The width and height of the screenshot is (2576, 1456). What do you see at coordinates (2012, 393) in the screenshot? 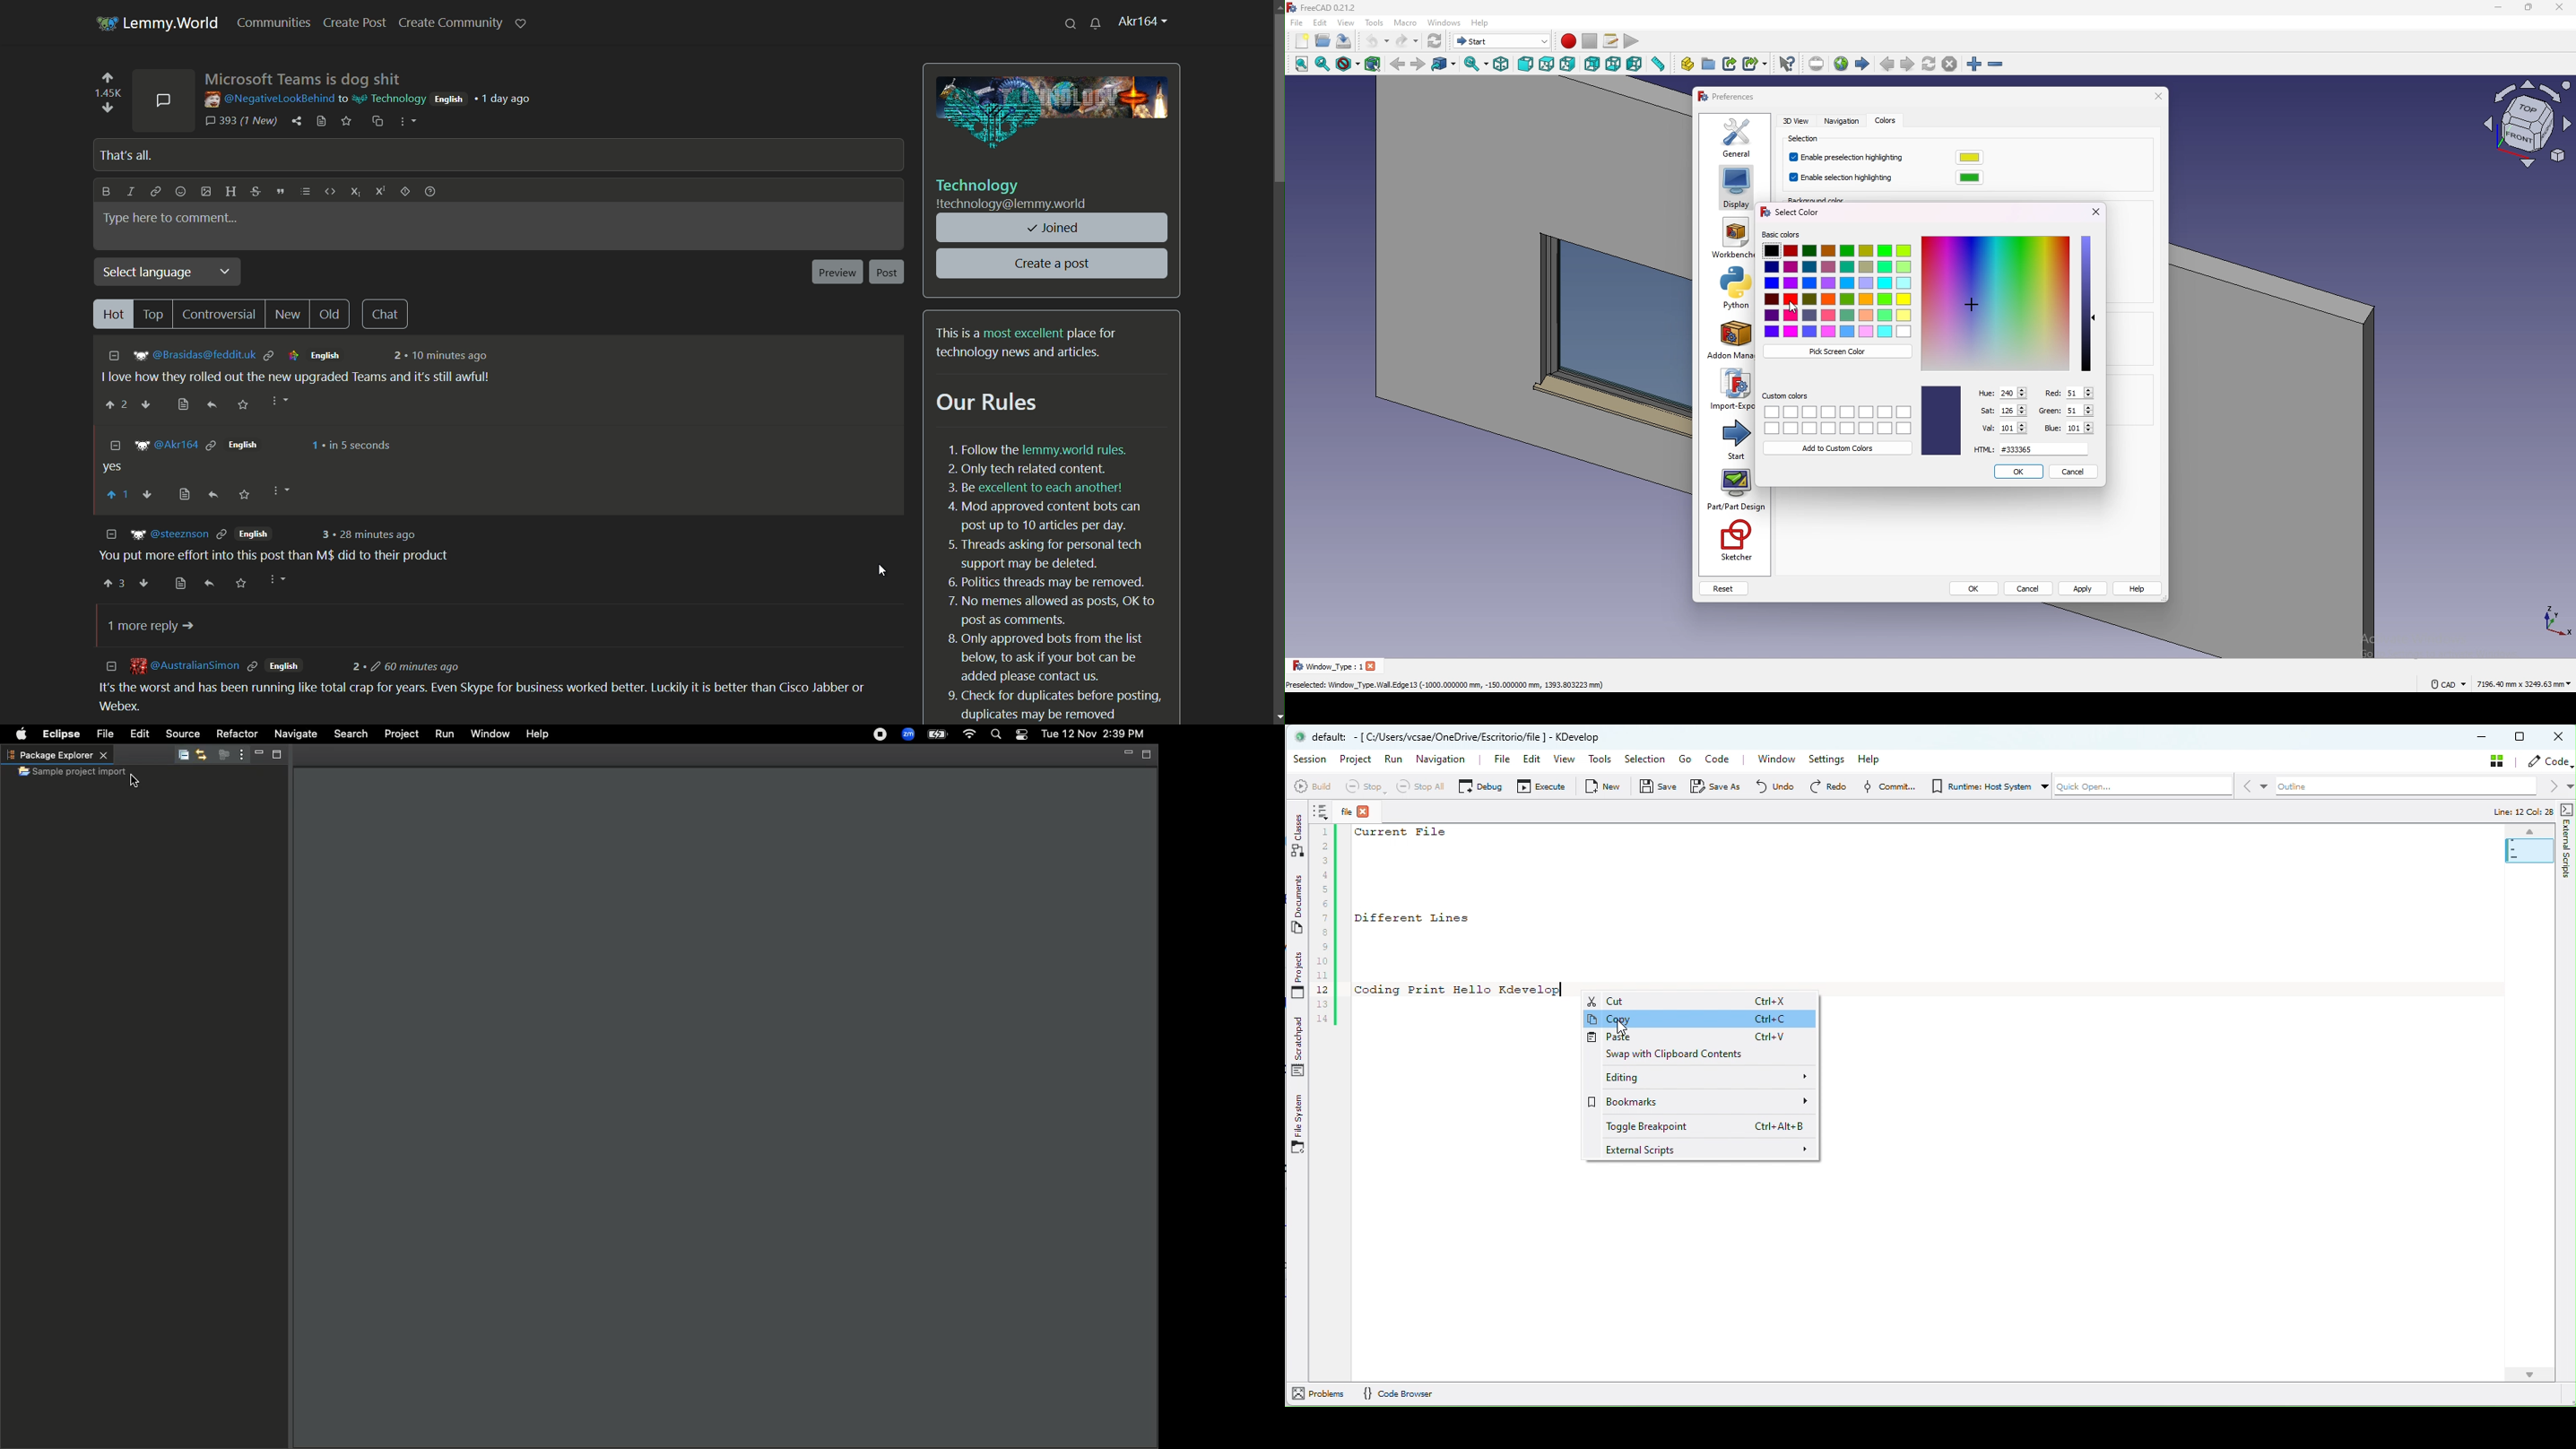
I see `240 ` at bounding box center [2012, 393].